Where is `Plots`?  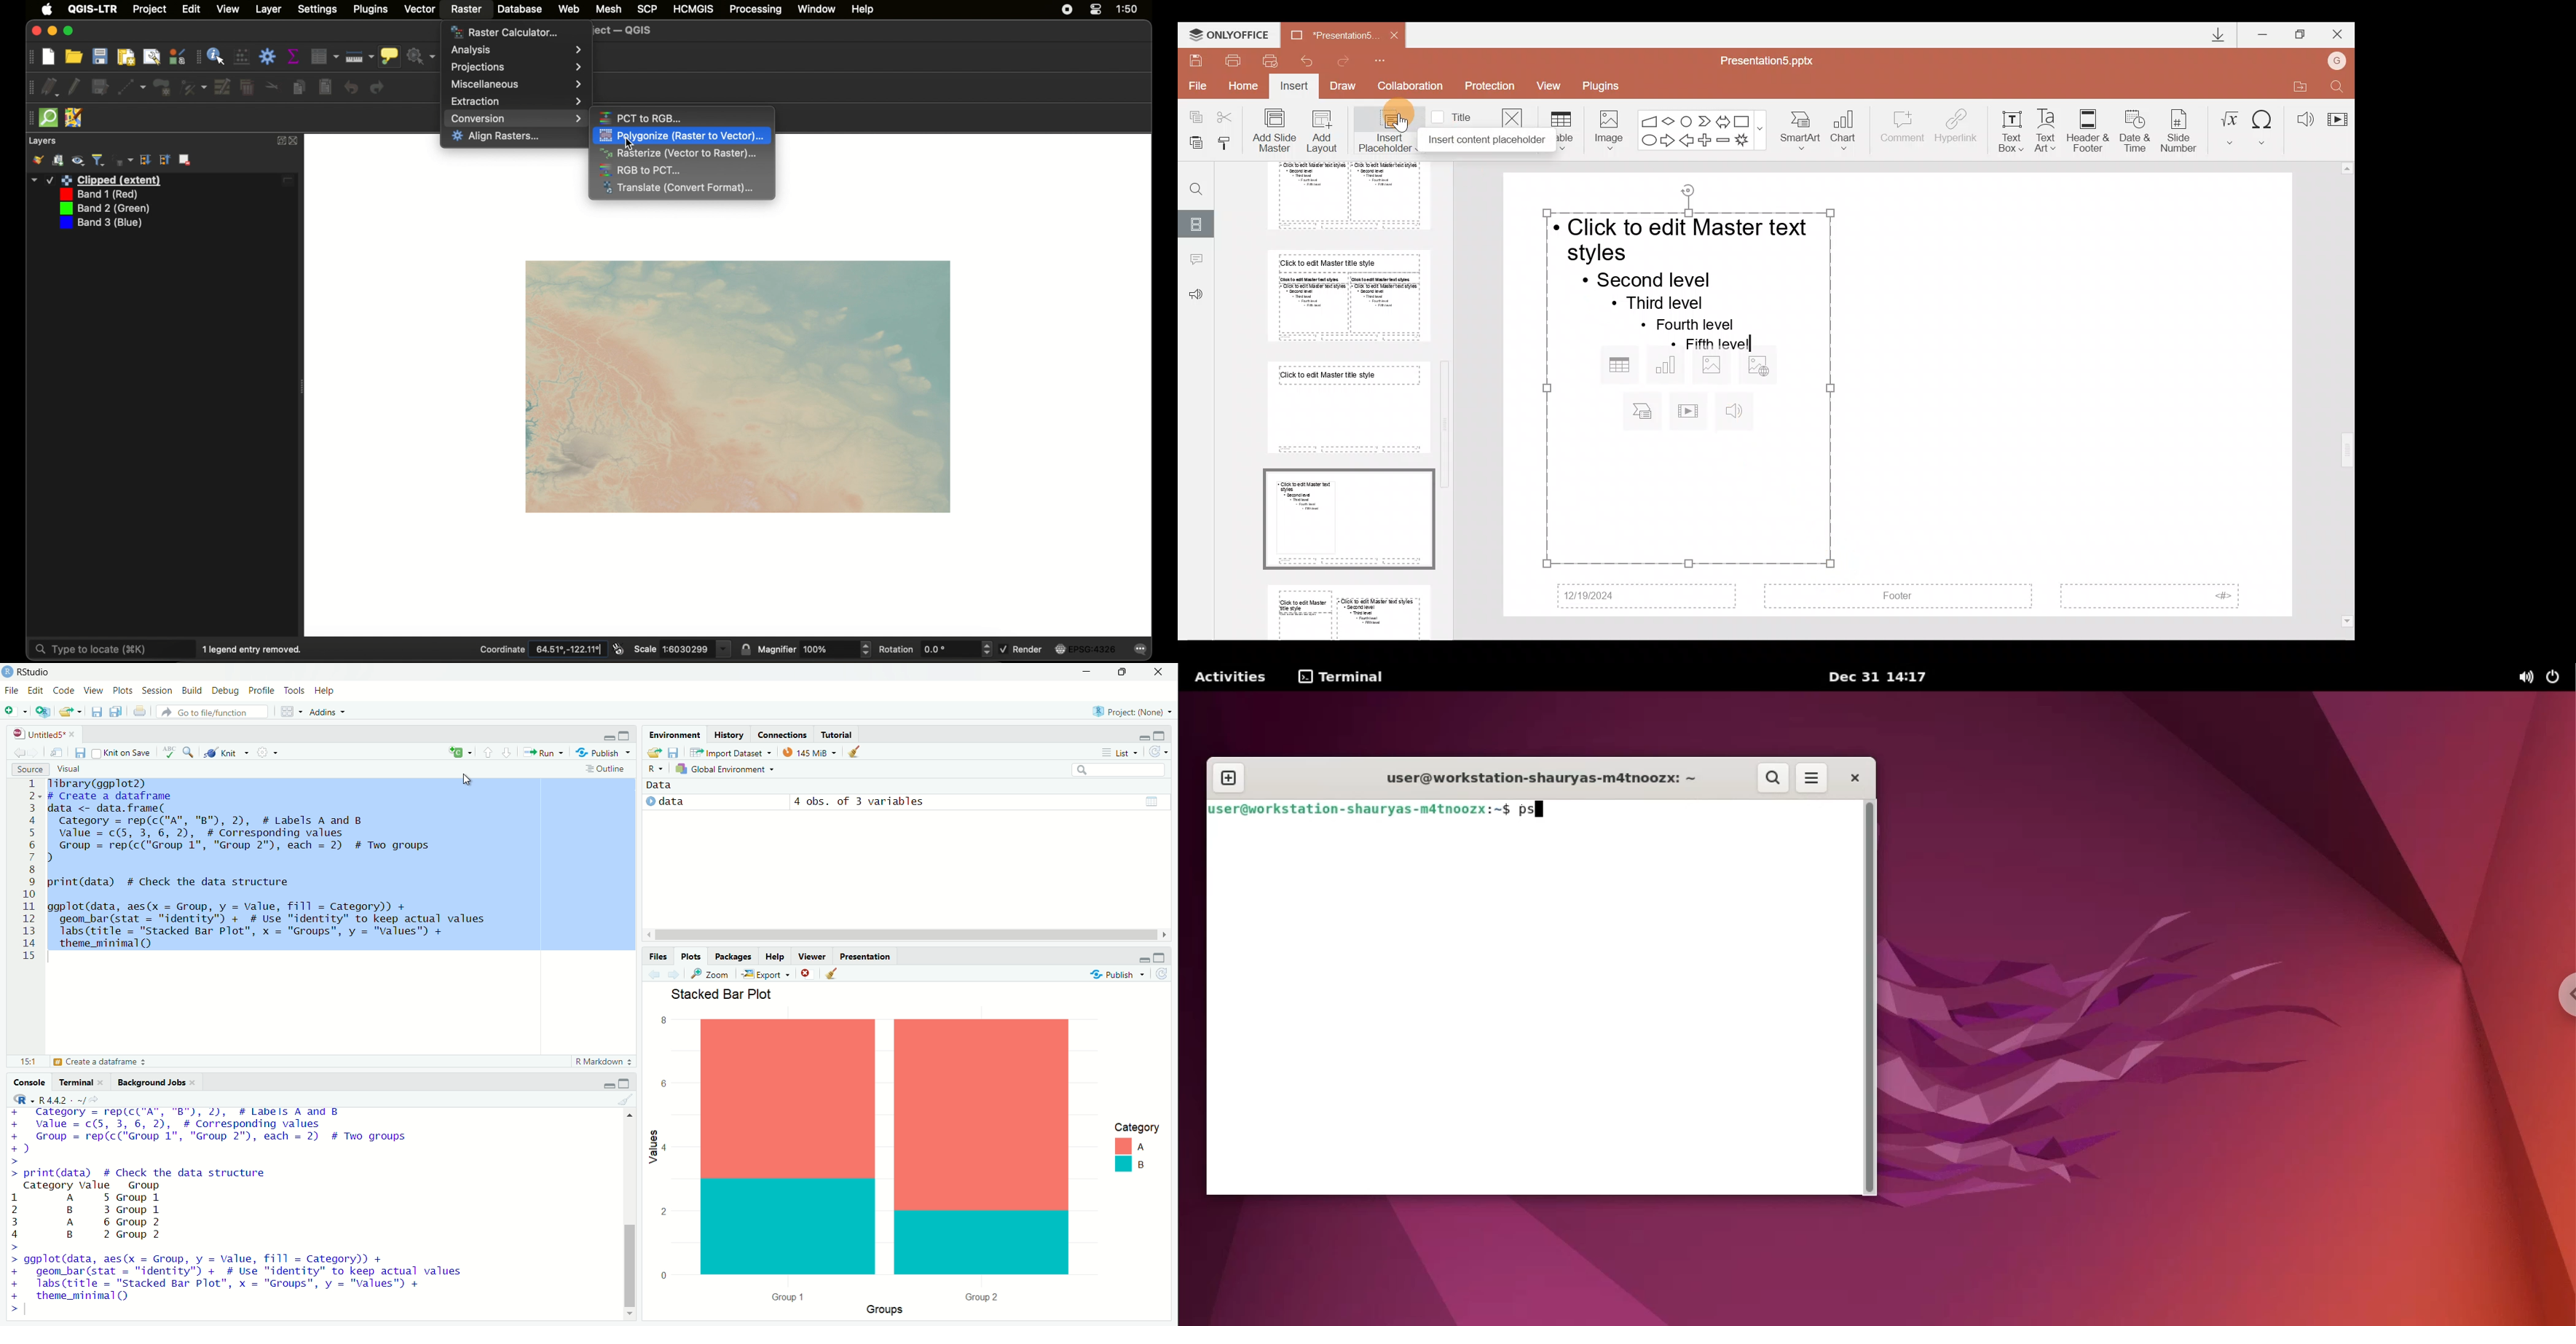 Plots is located at coordinates (693, 956).